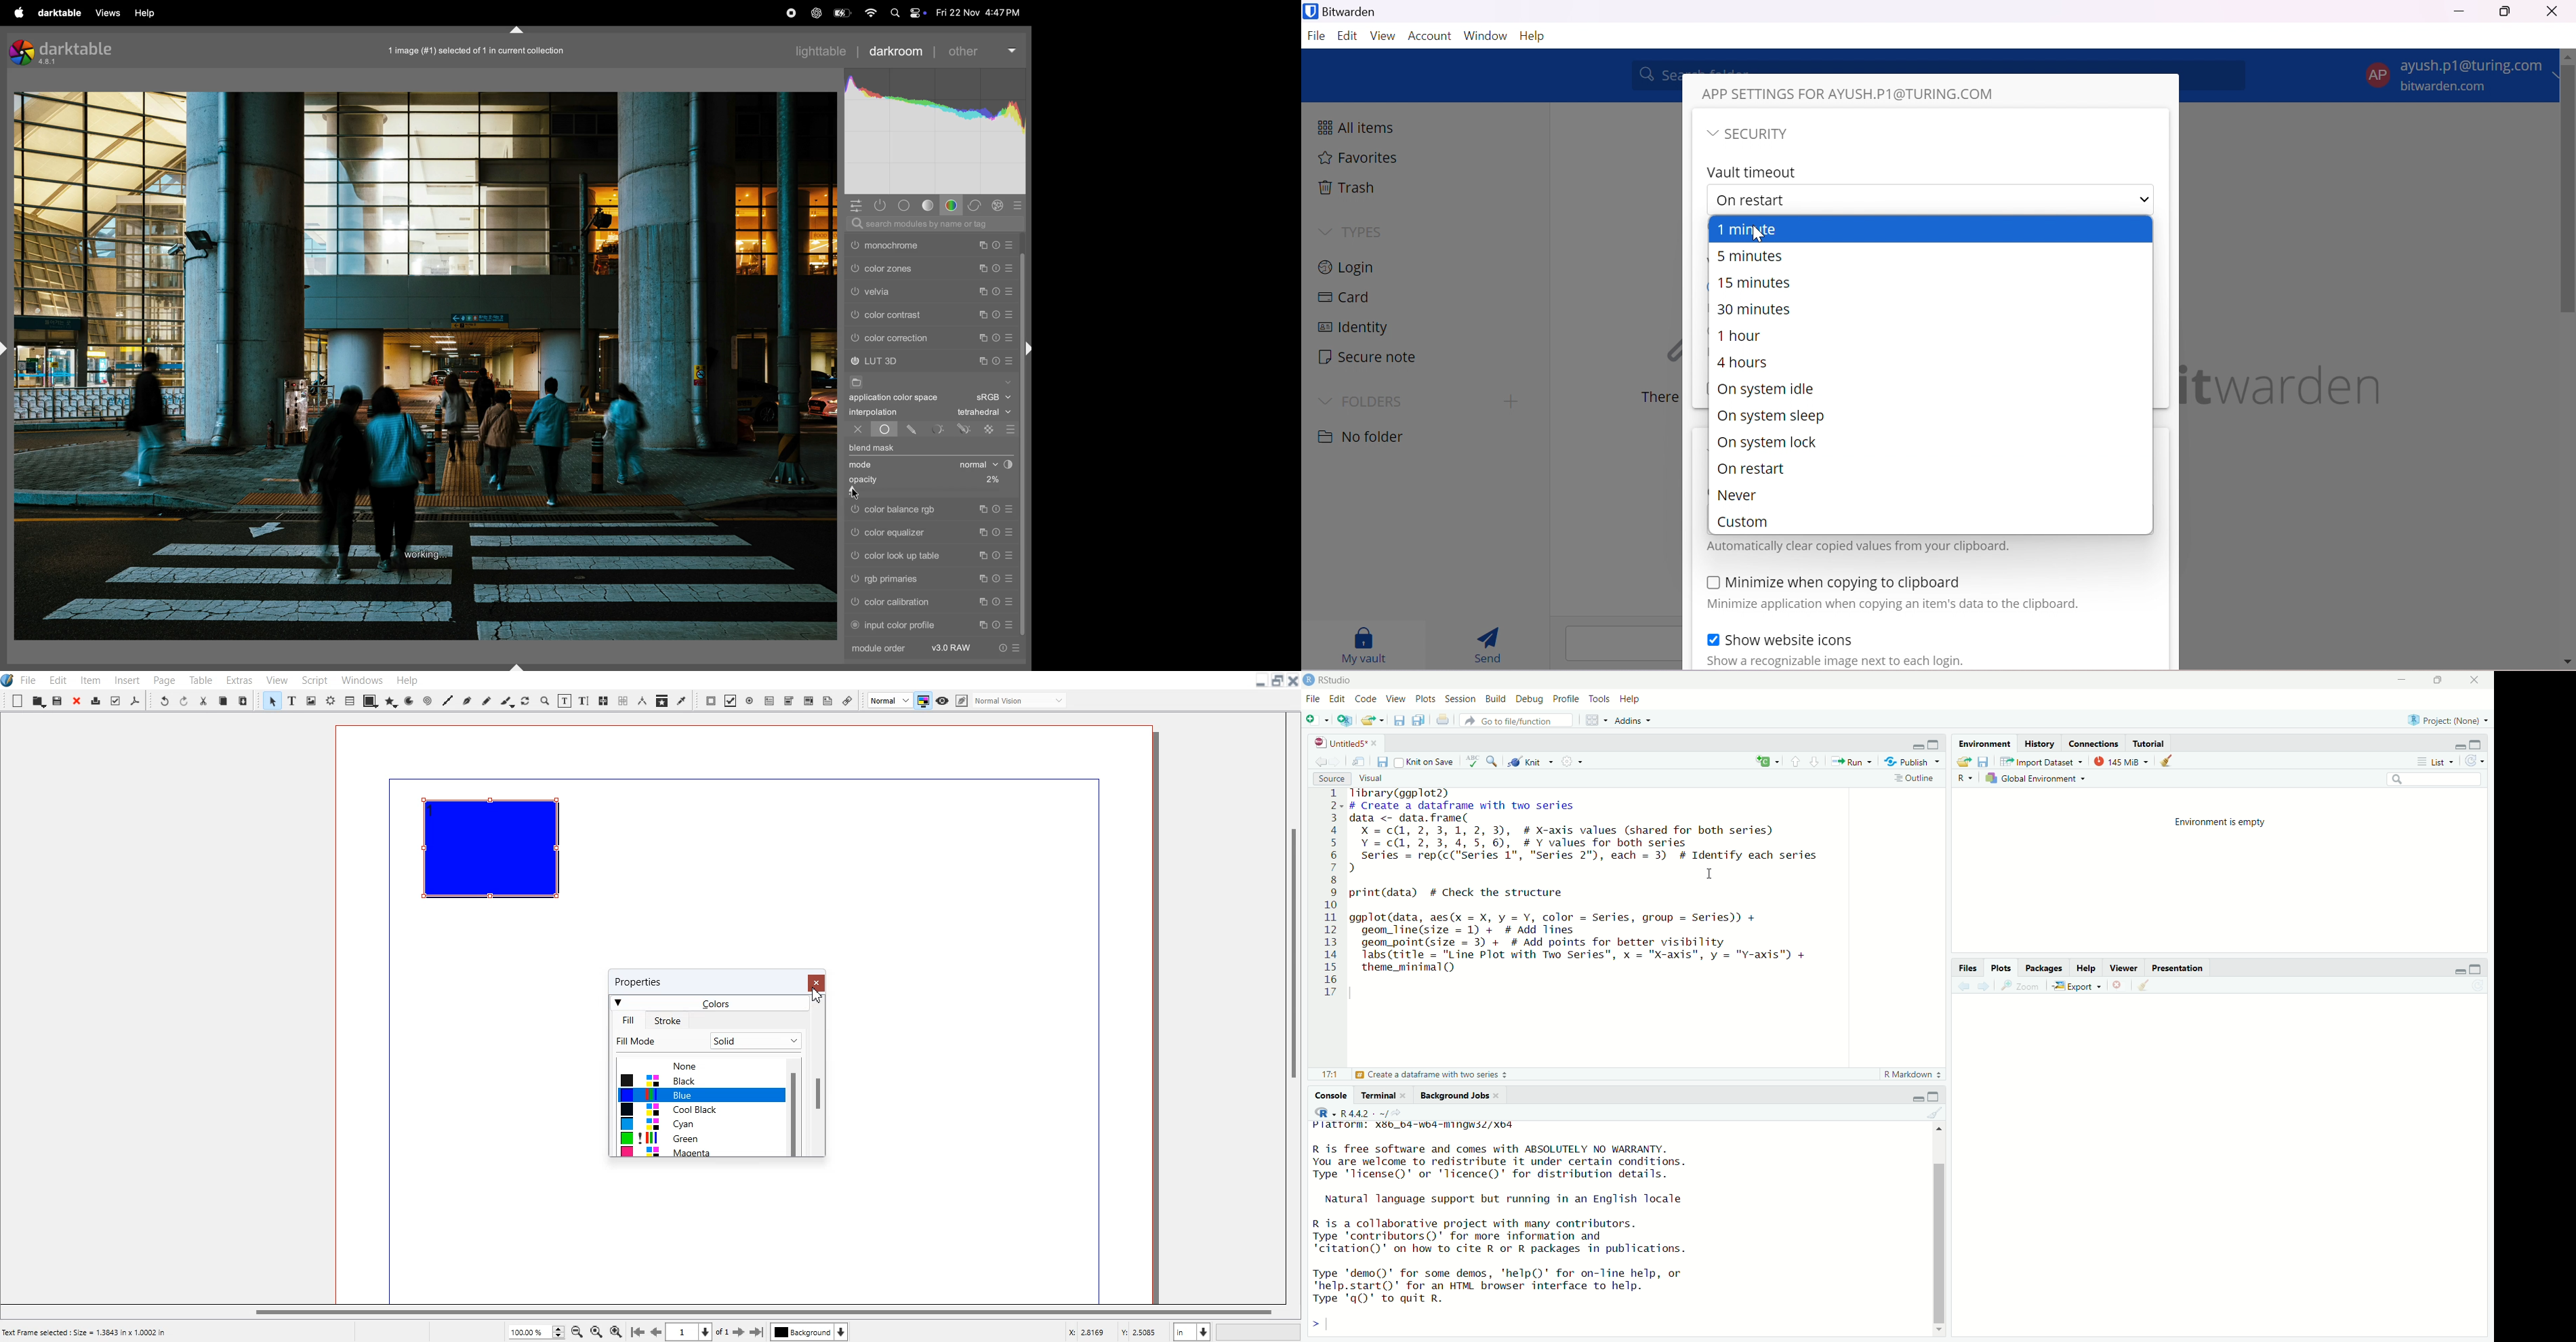 This screenshot has height=1344, width=2576. Describe the element at coordinates (1372, 720) in the screenshot. I see `Open an existing file` at that location.